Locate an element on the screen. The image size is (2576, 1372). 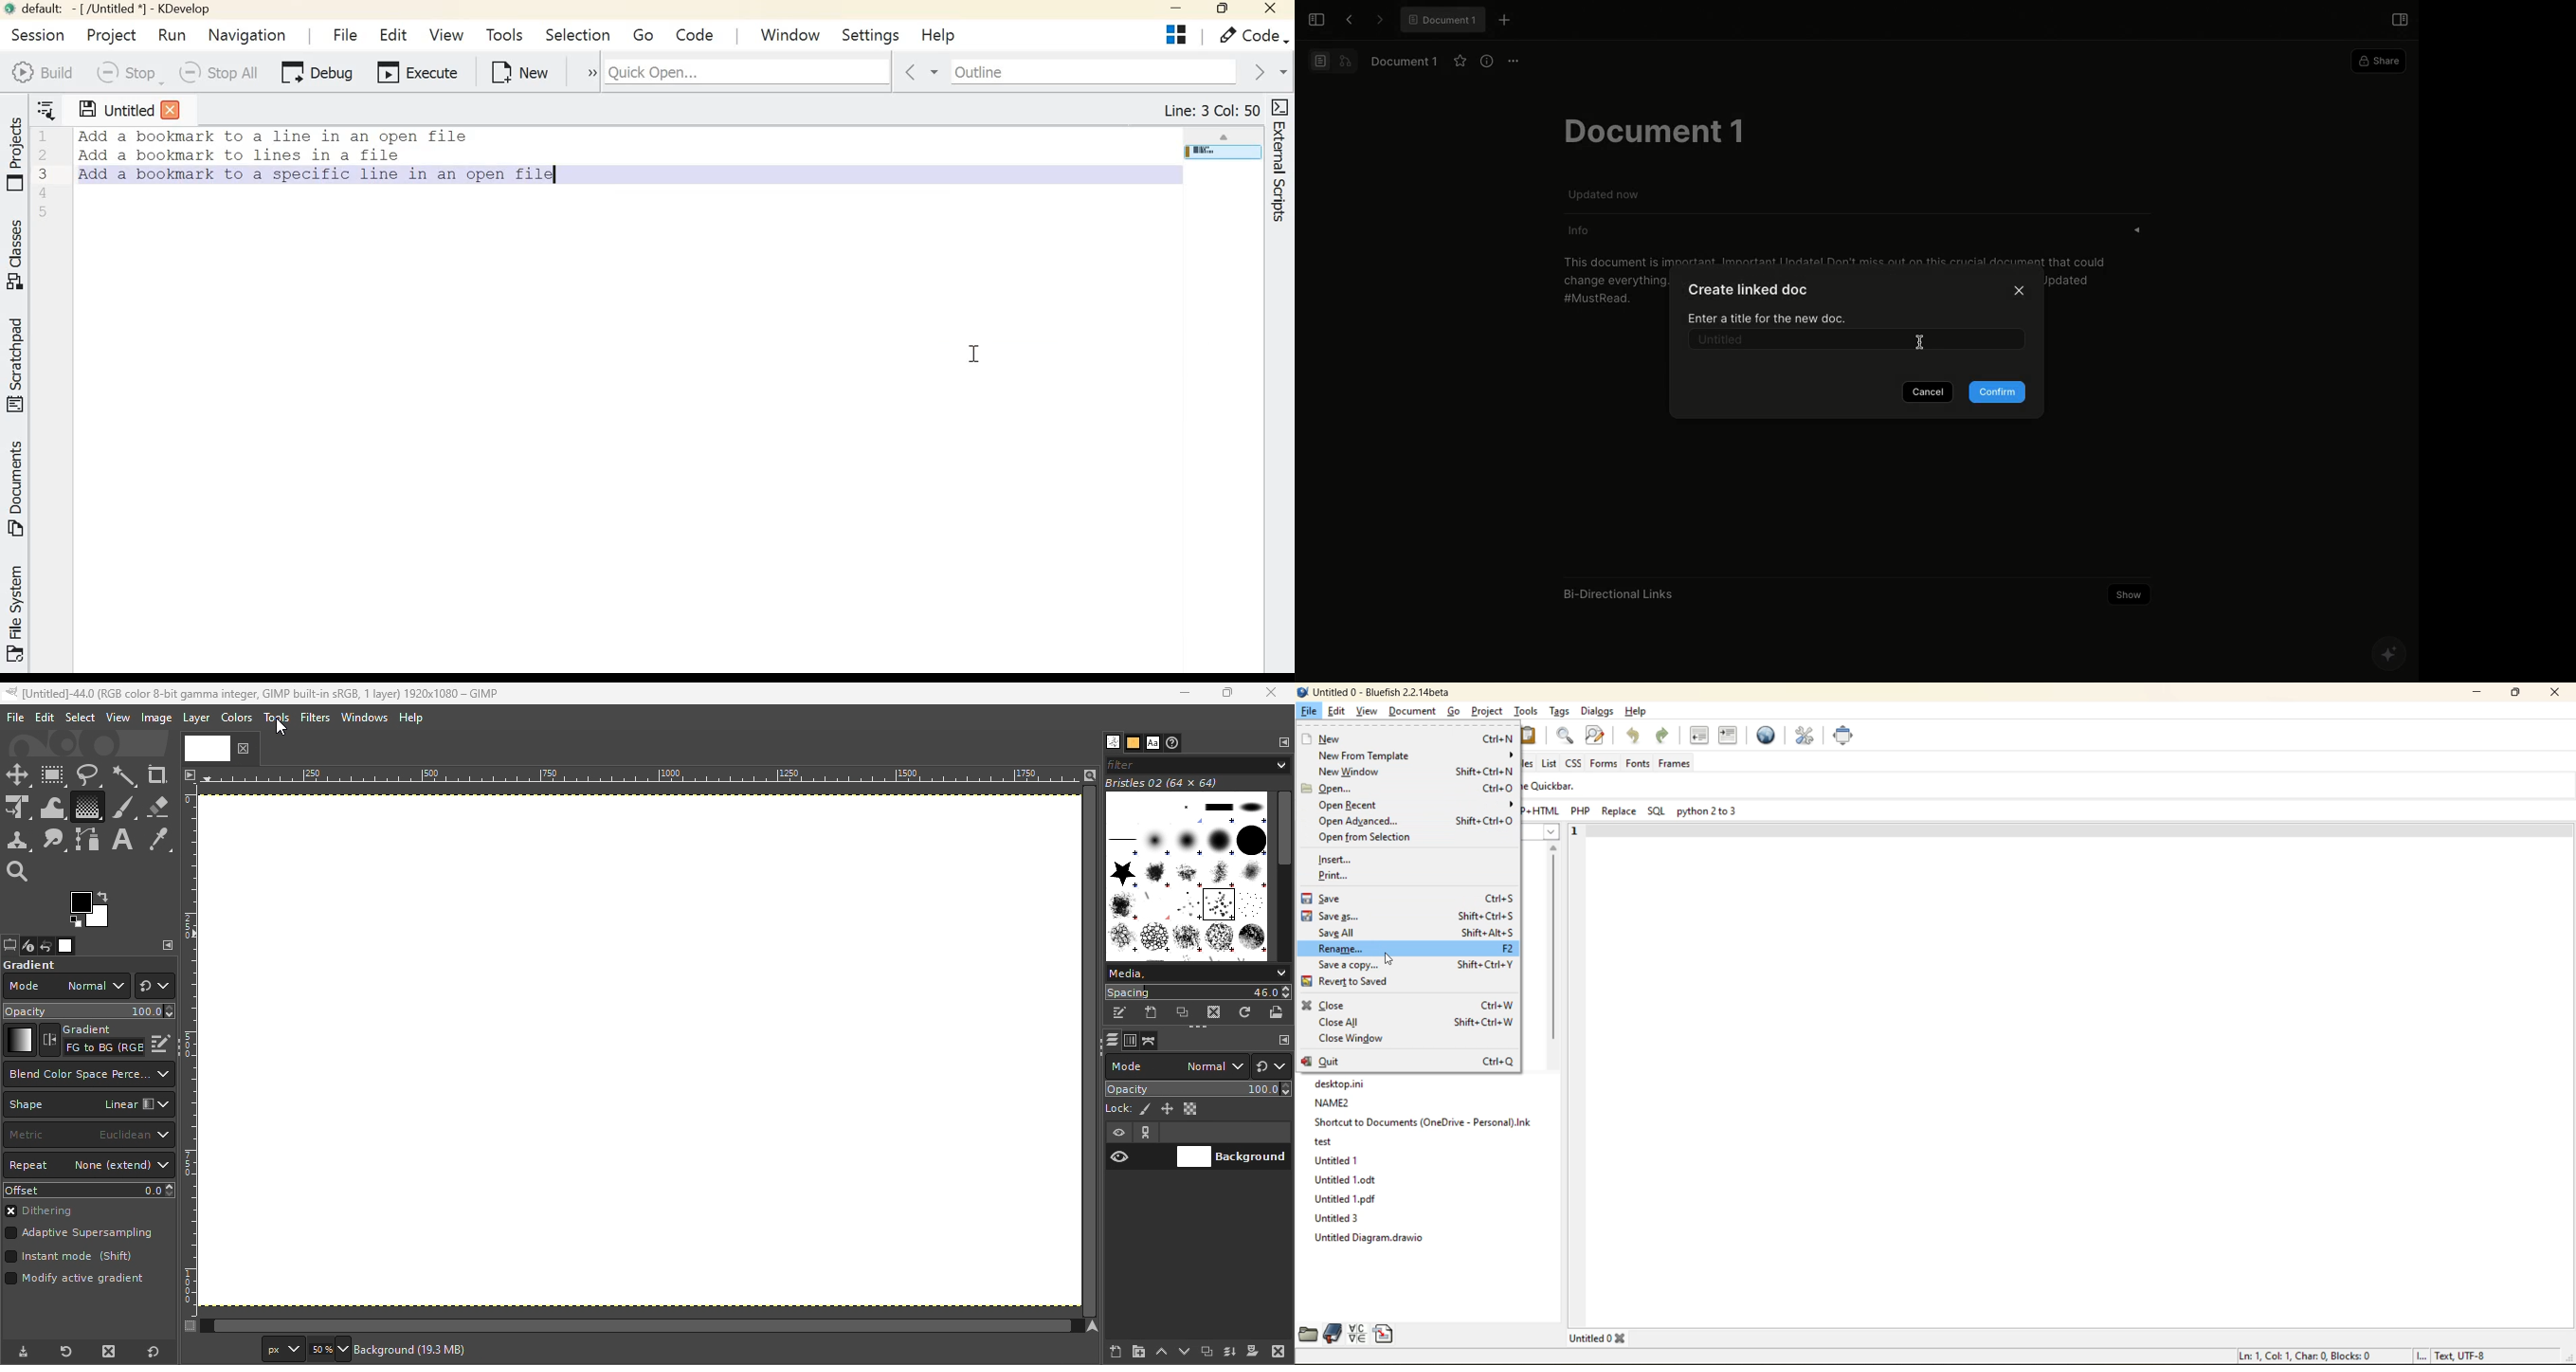
Paths tool is located at coordinates (88, 840).